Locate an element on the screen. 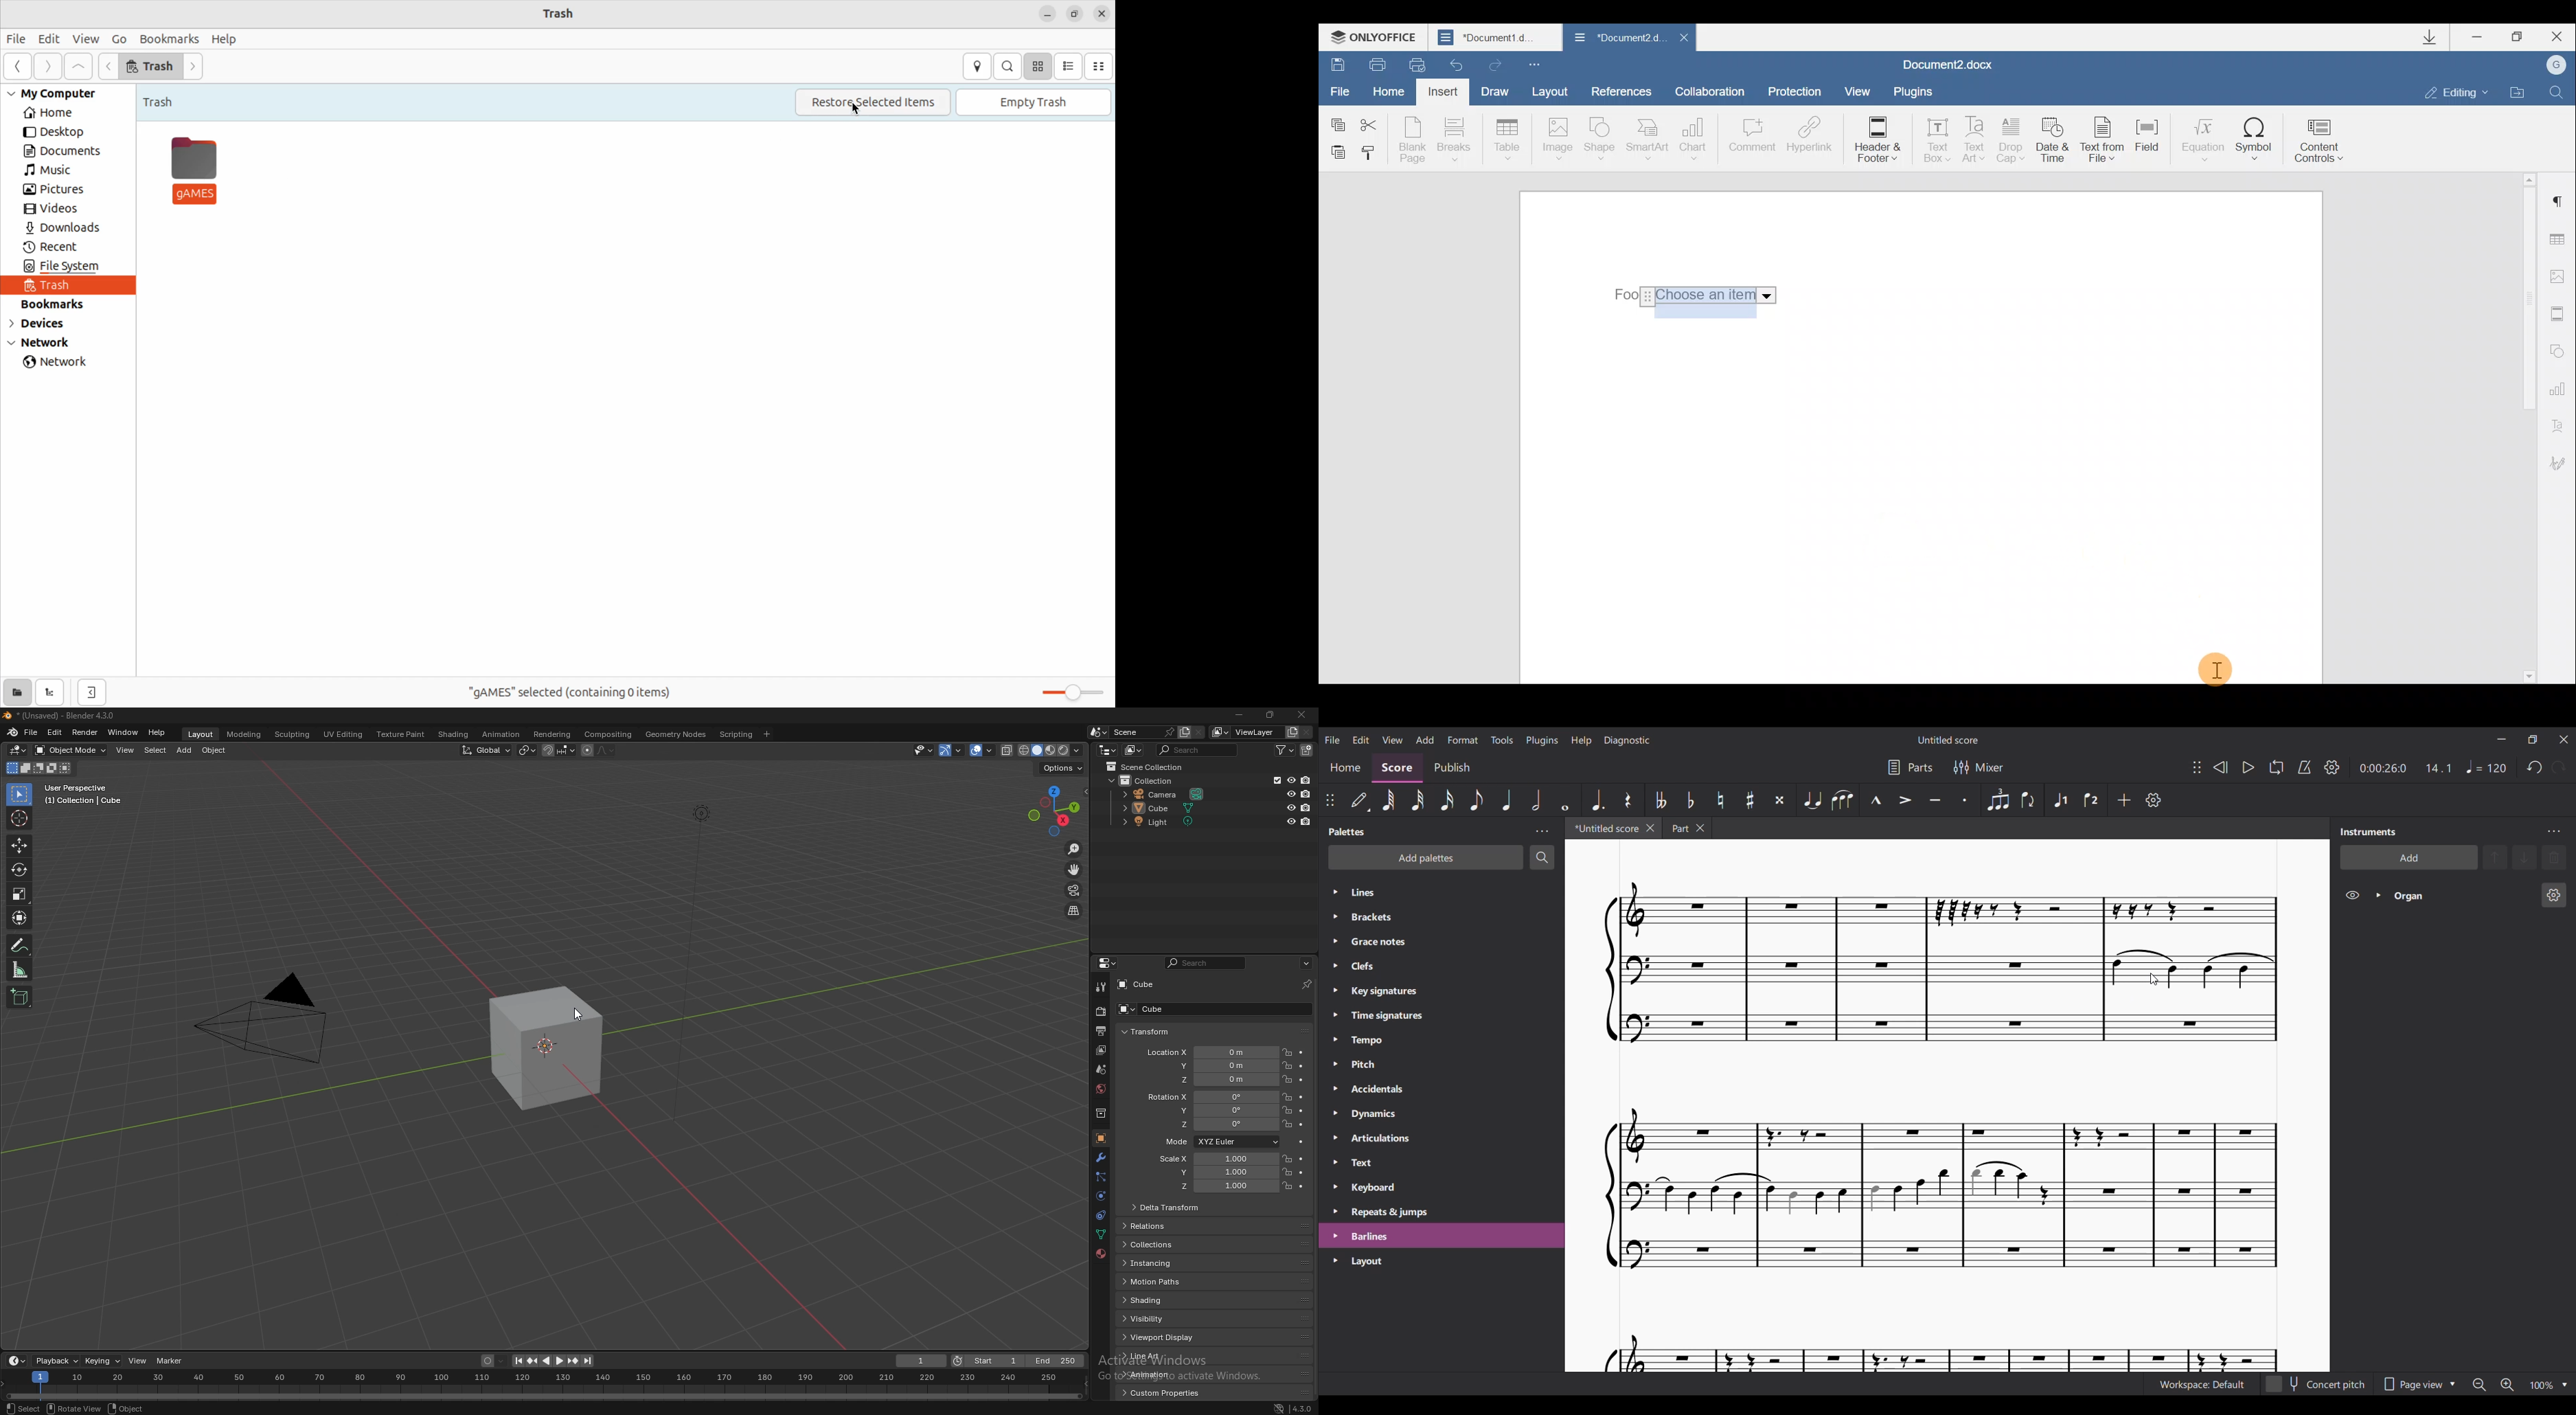 Image resolution: width=2576 pixels, height=1428 pixels. Plugins is located at coordinates (1917, 92).